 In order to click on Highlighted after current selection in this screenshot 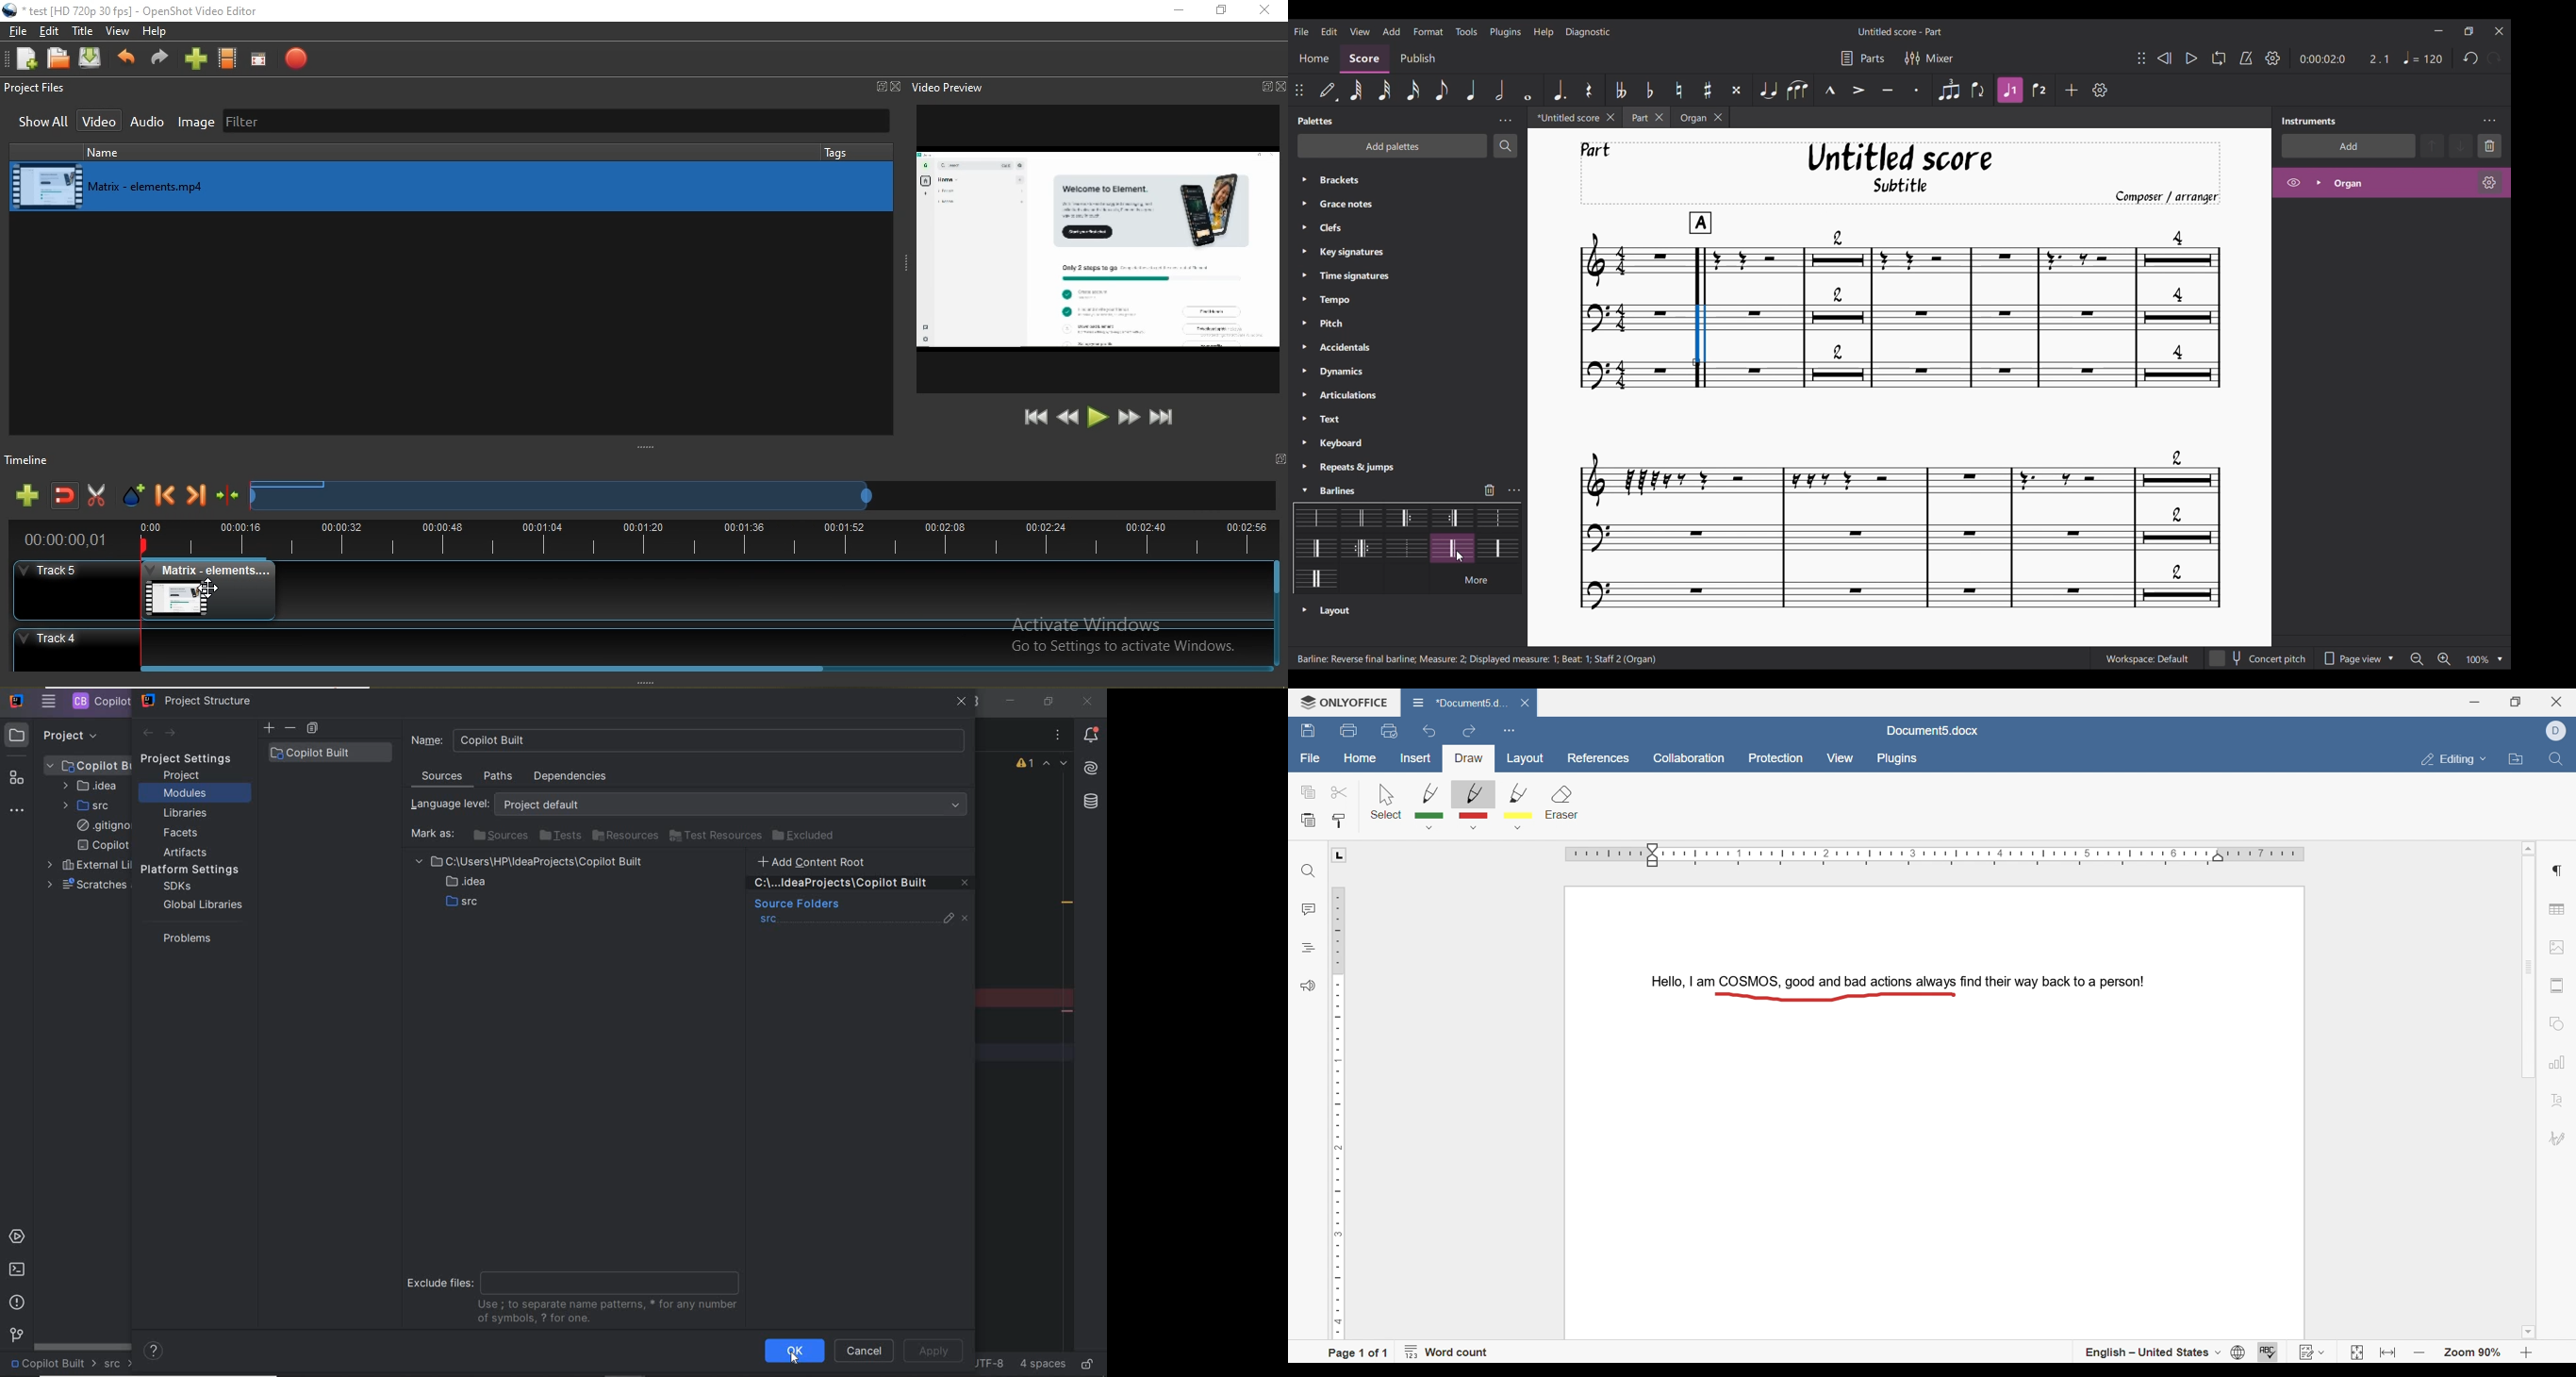, I will do `click(2391, 182)`.